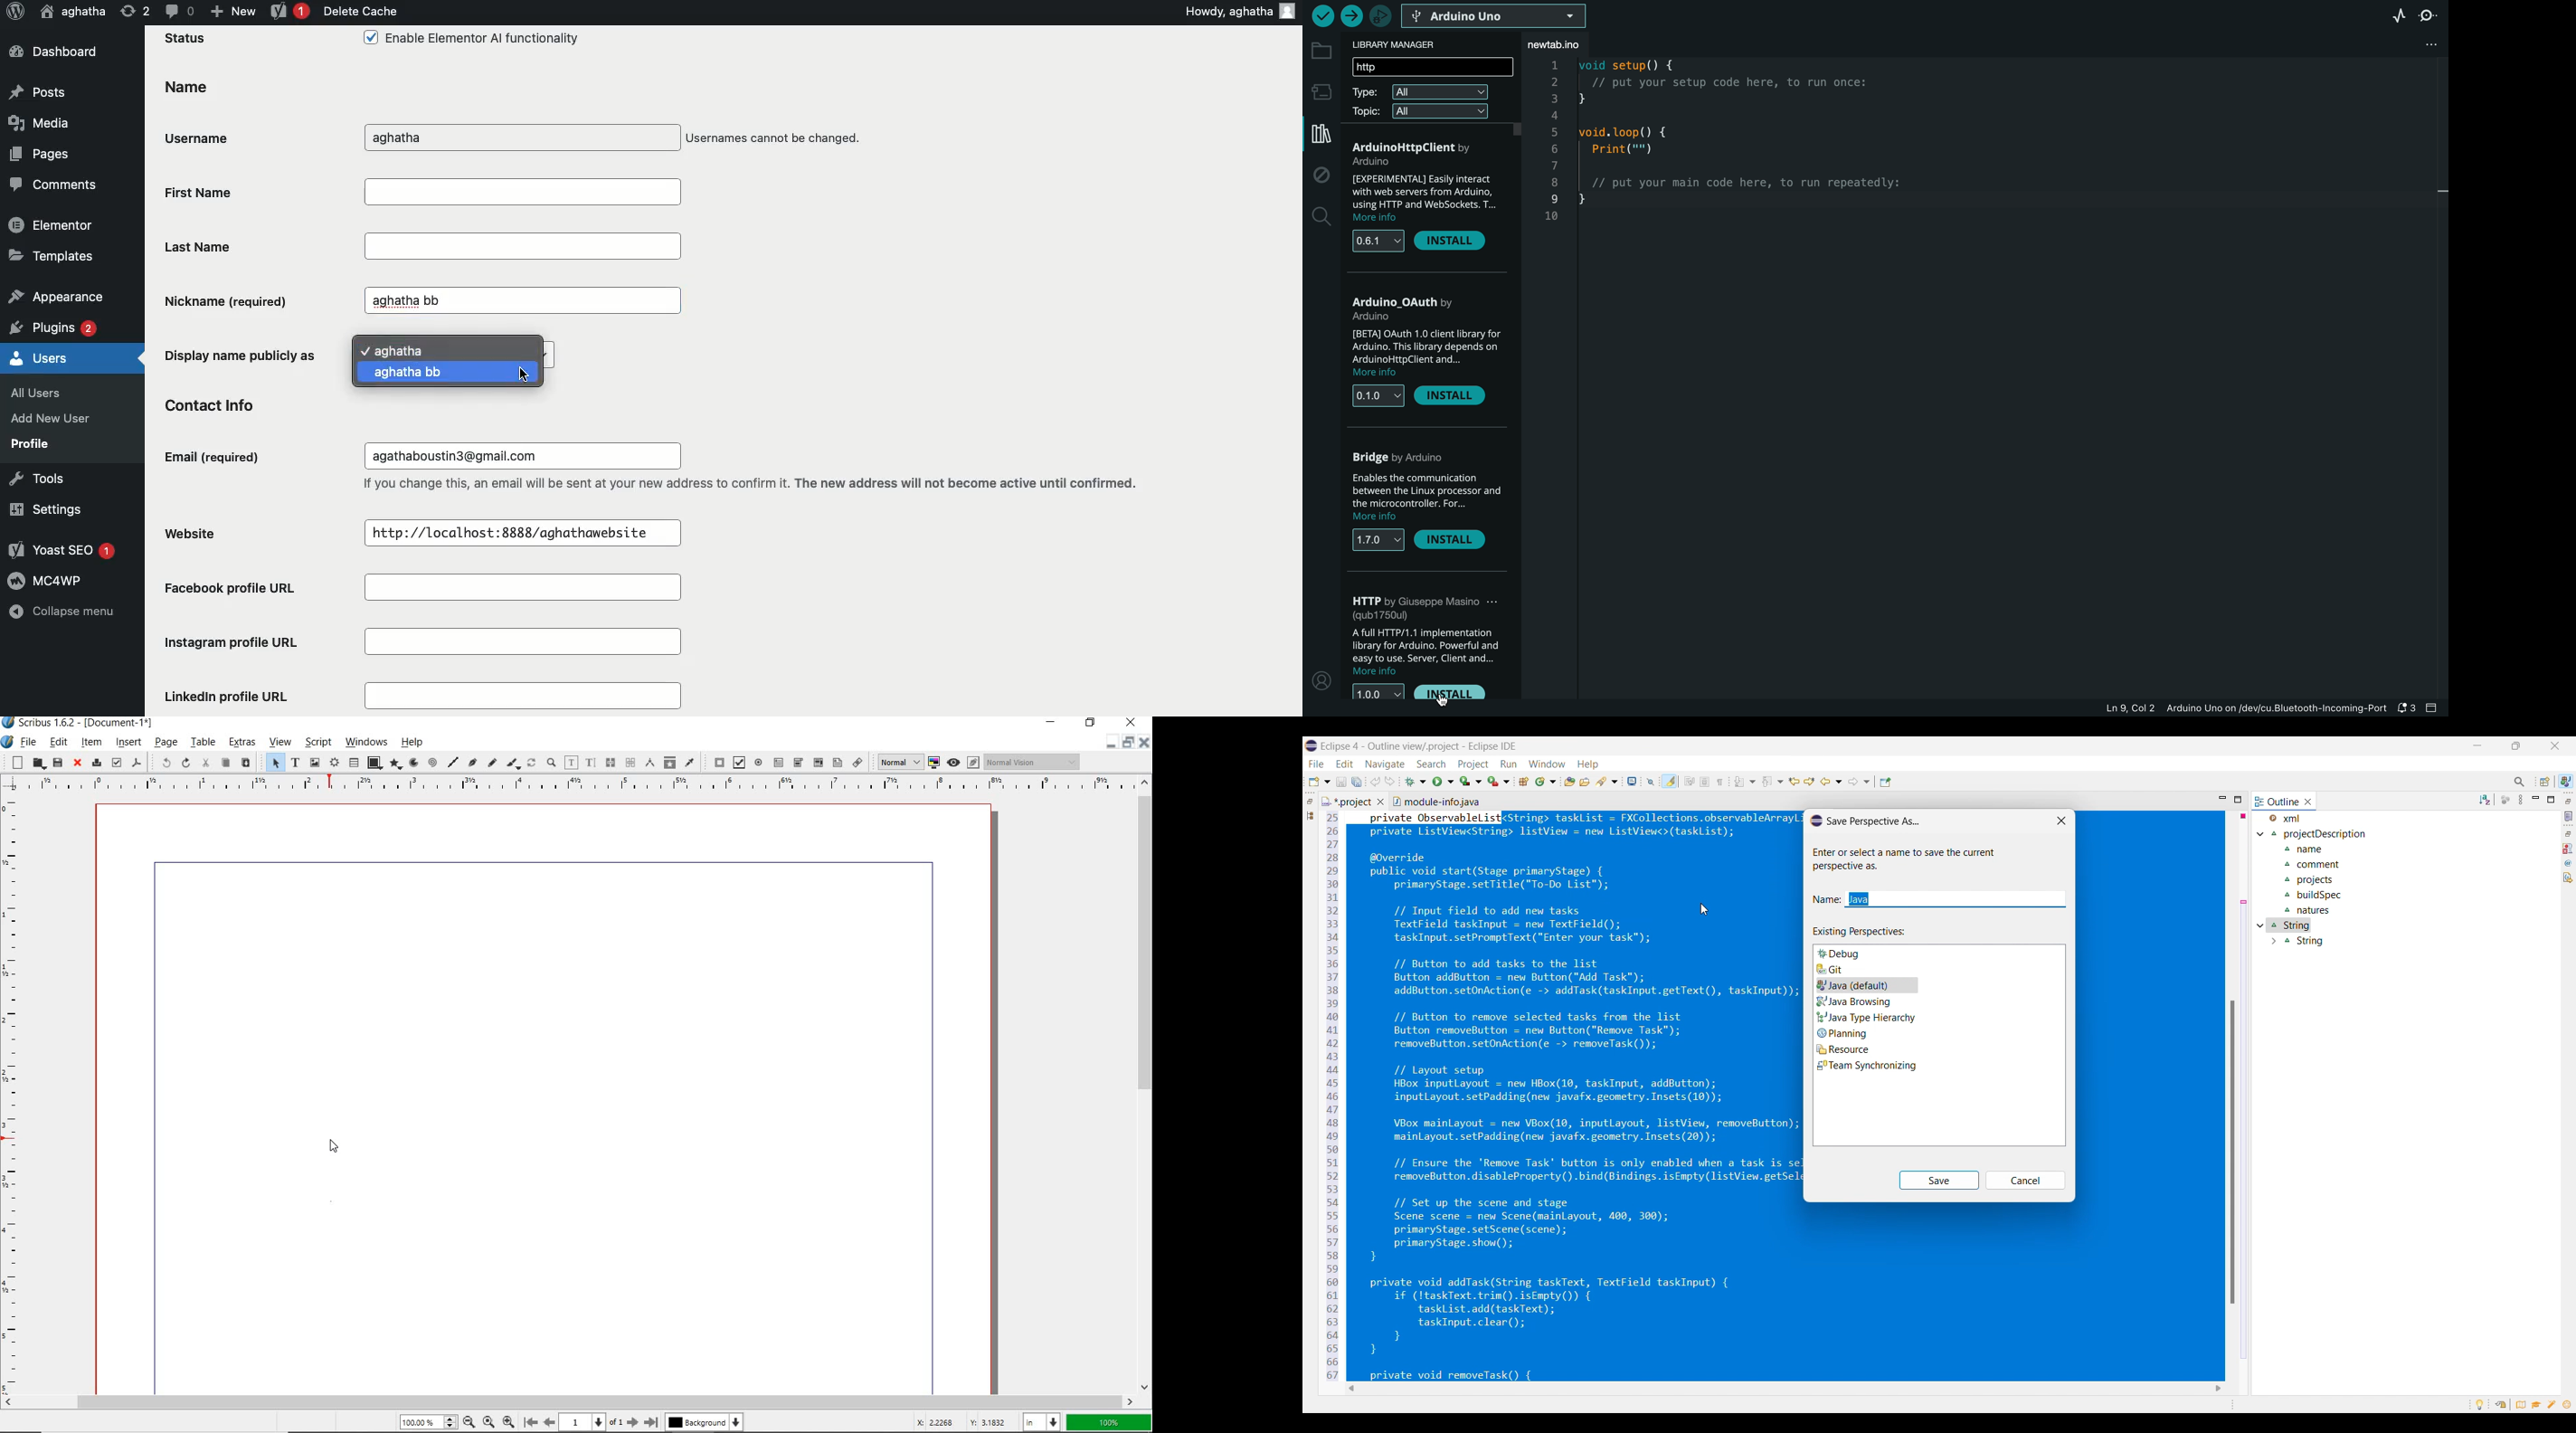 Image resolution: width=2576 pixels, height=1456 pixels. What do you see at coordinates (203, 135) in the screenshot?
I see `Username` at bounding box center [203, 135].